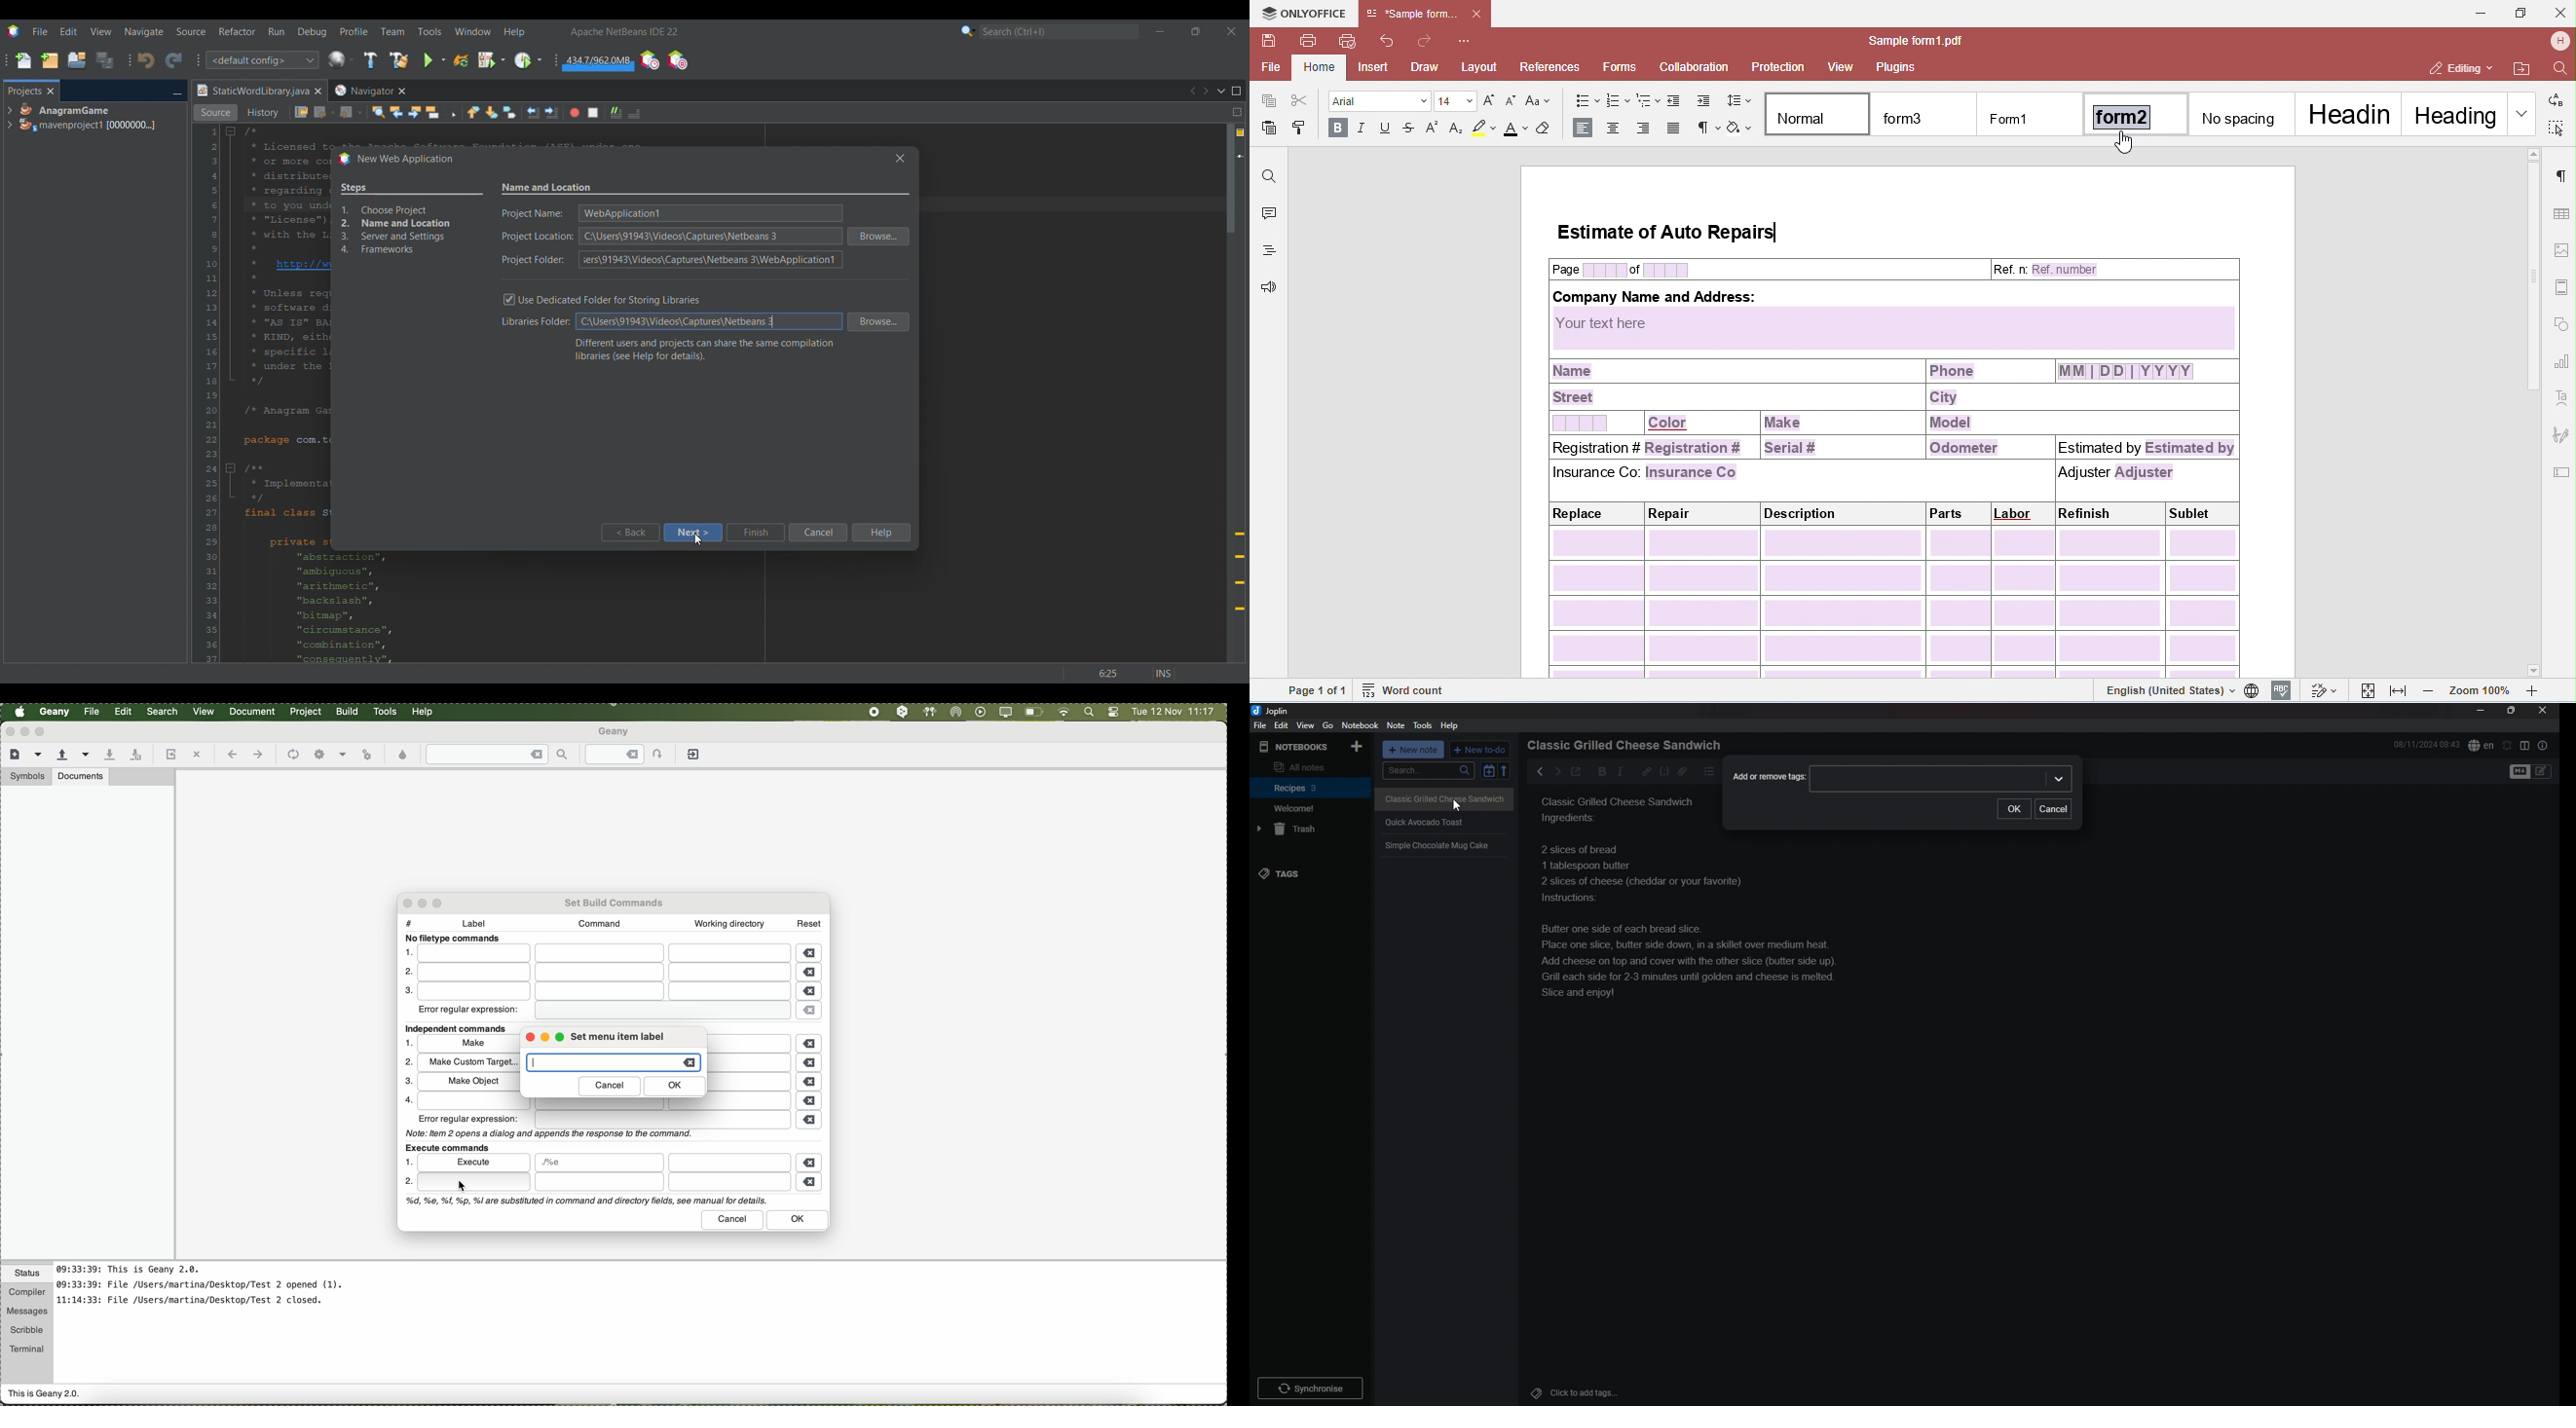  Describe the element at coordinates (407, 1062) in the screenshot. I see `2` at that location.